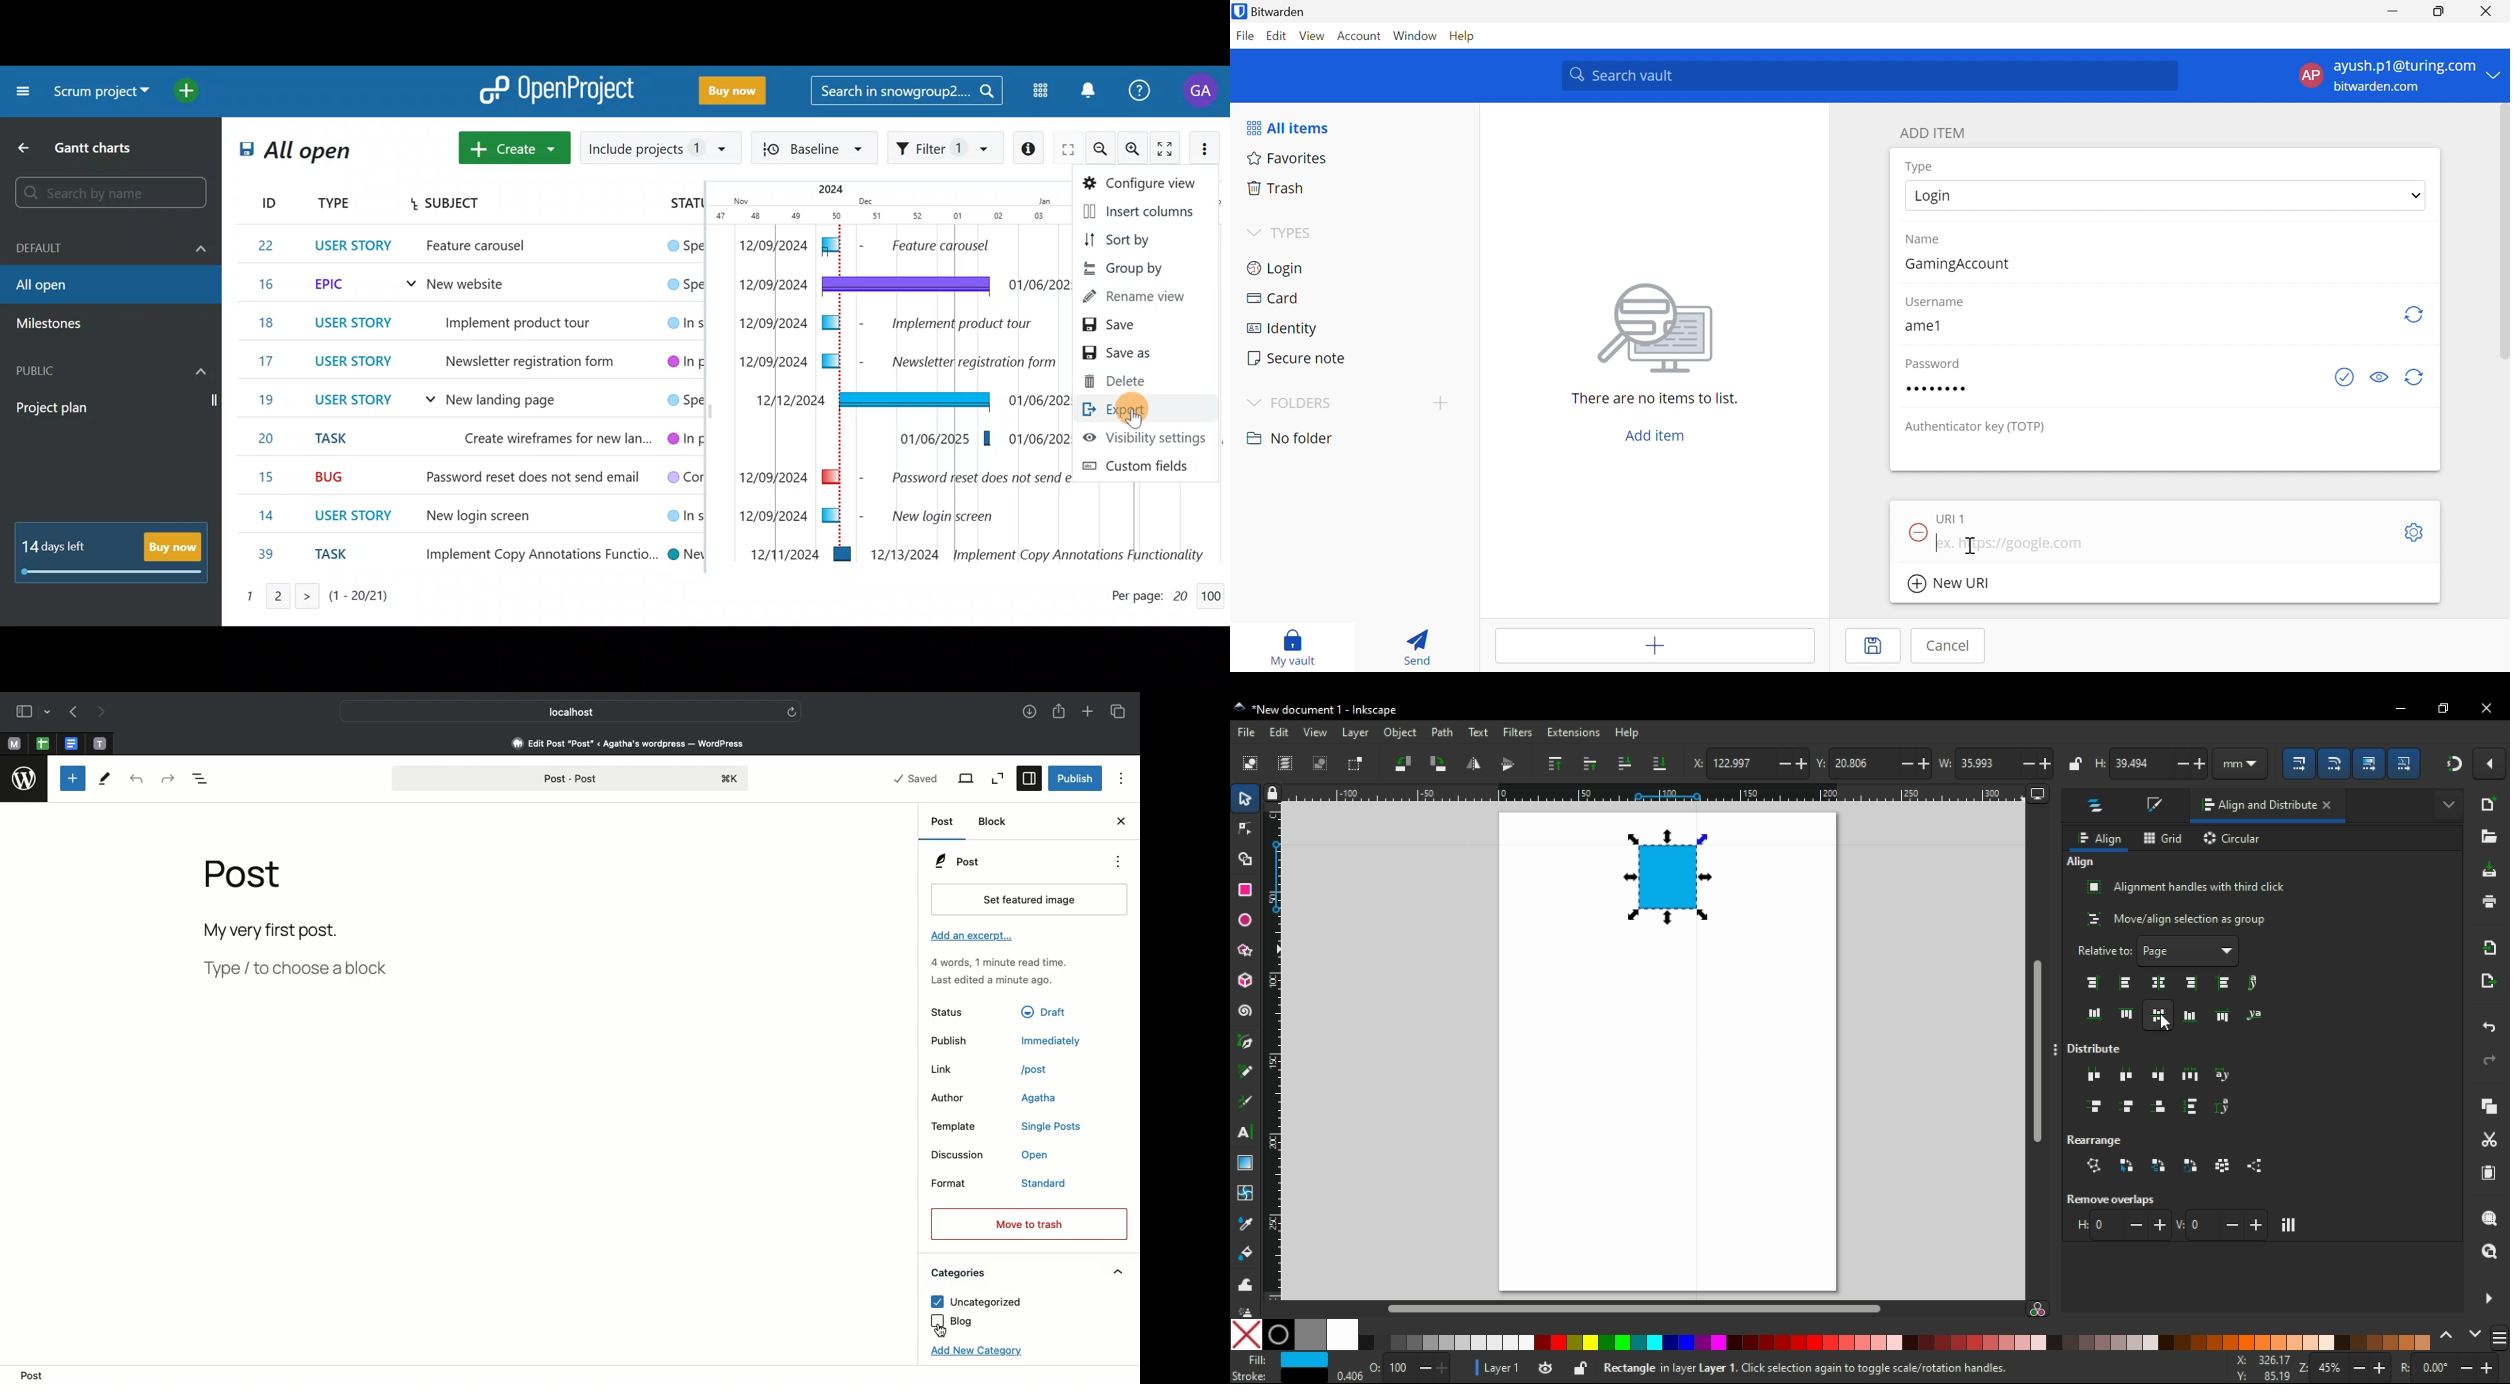 Image resolution: width=2520 pixels, height=1400 pixels. Describe the element at coordinates (628, 743) in the screenshot. I see `Edit Post "Post" < Agatha's wordpress — WordPress` at that location.